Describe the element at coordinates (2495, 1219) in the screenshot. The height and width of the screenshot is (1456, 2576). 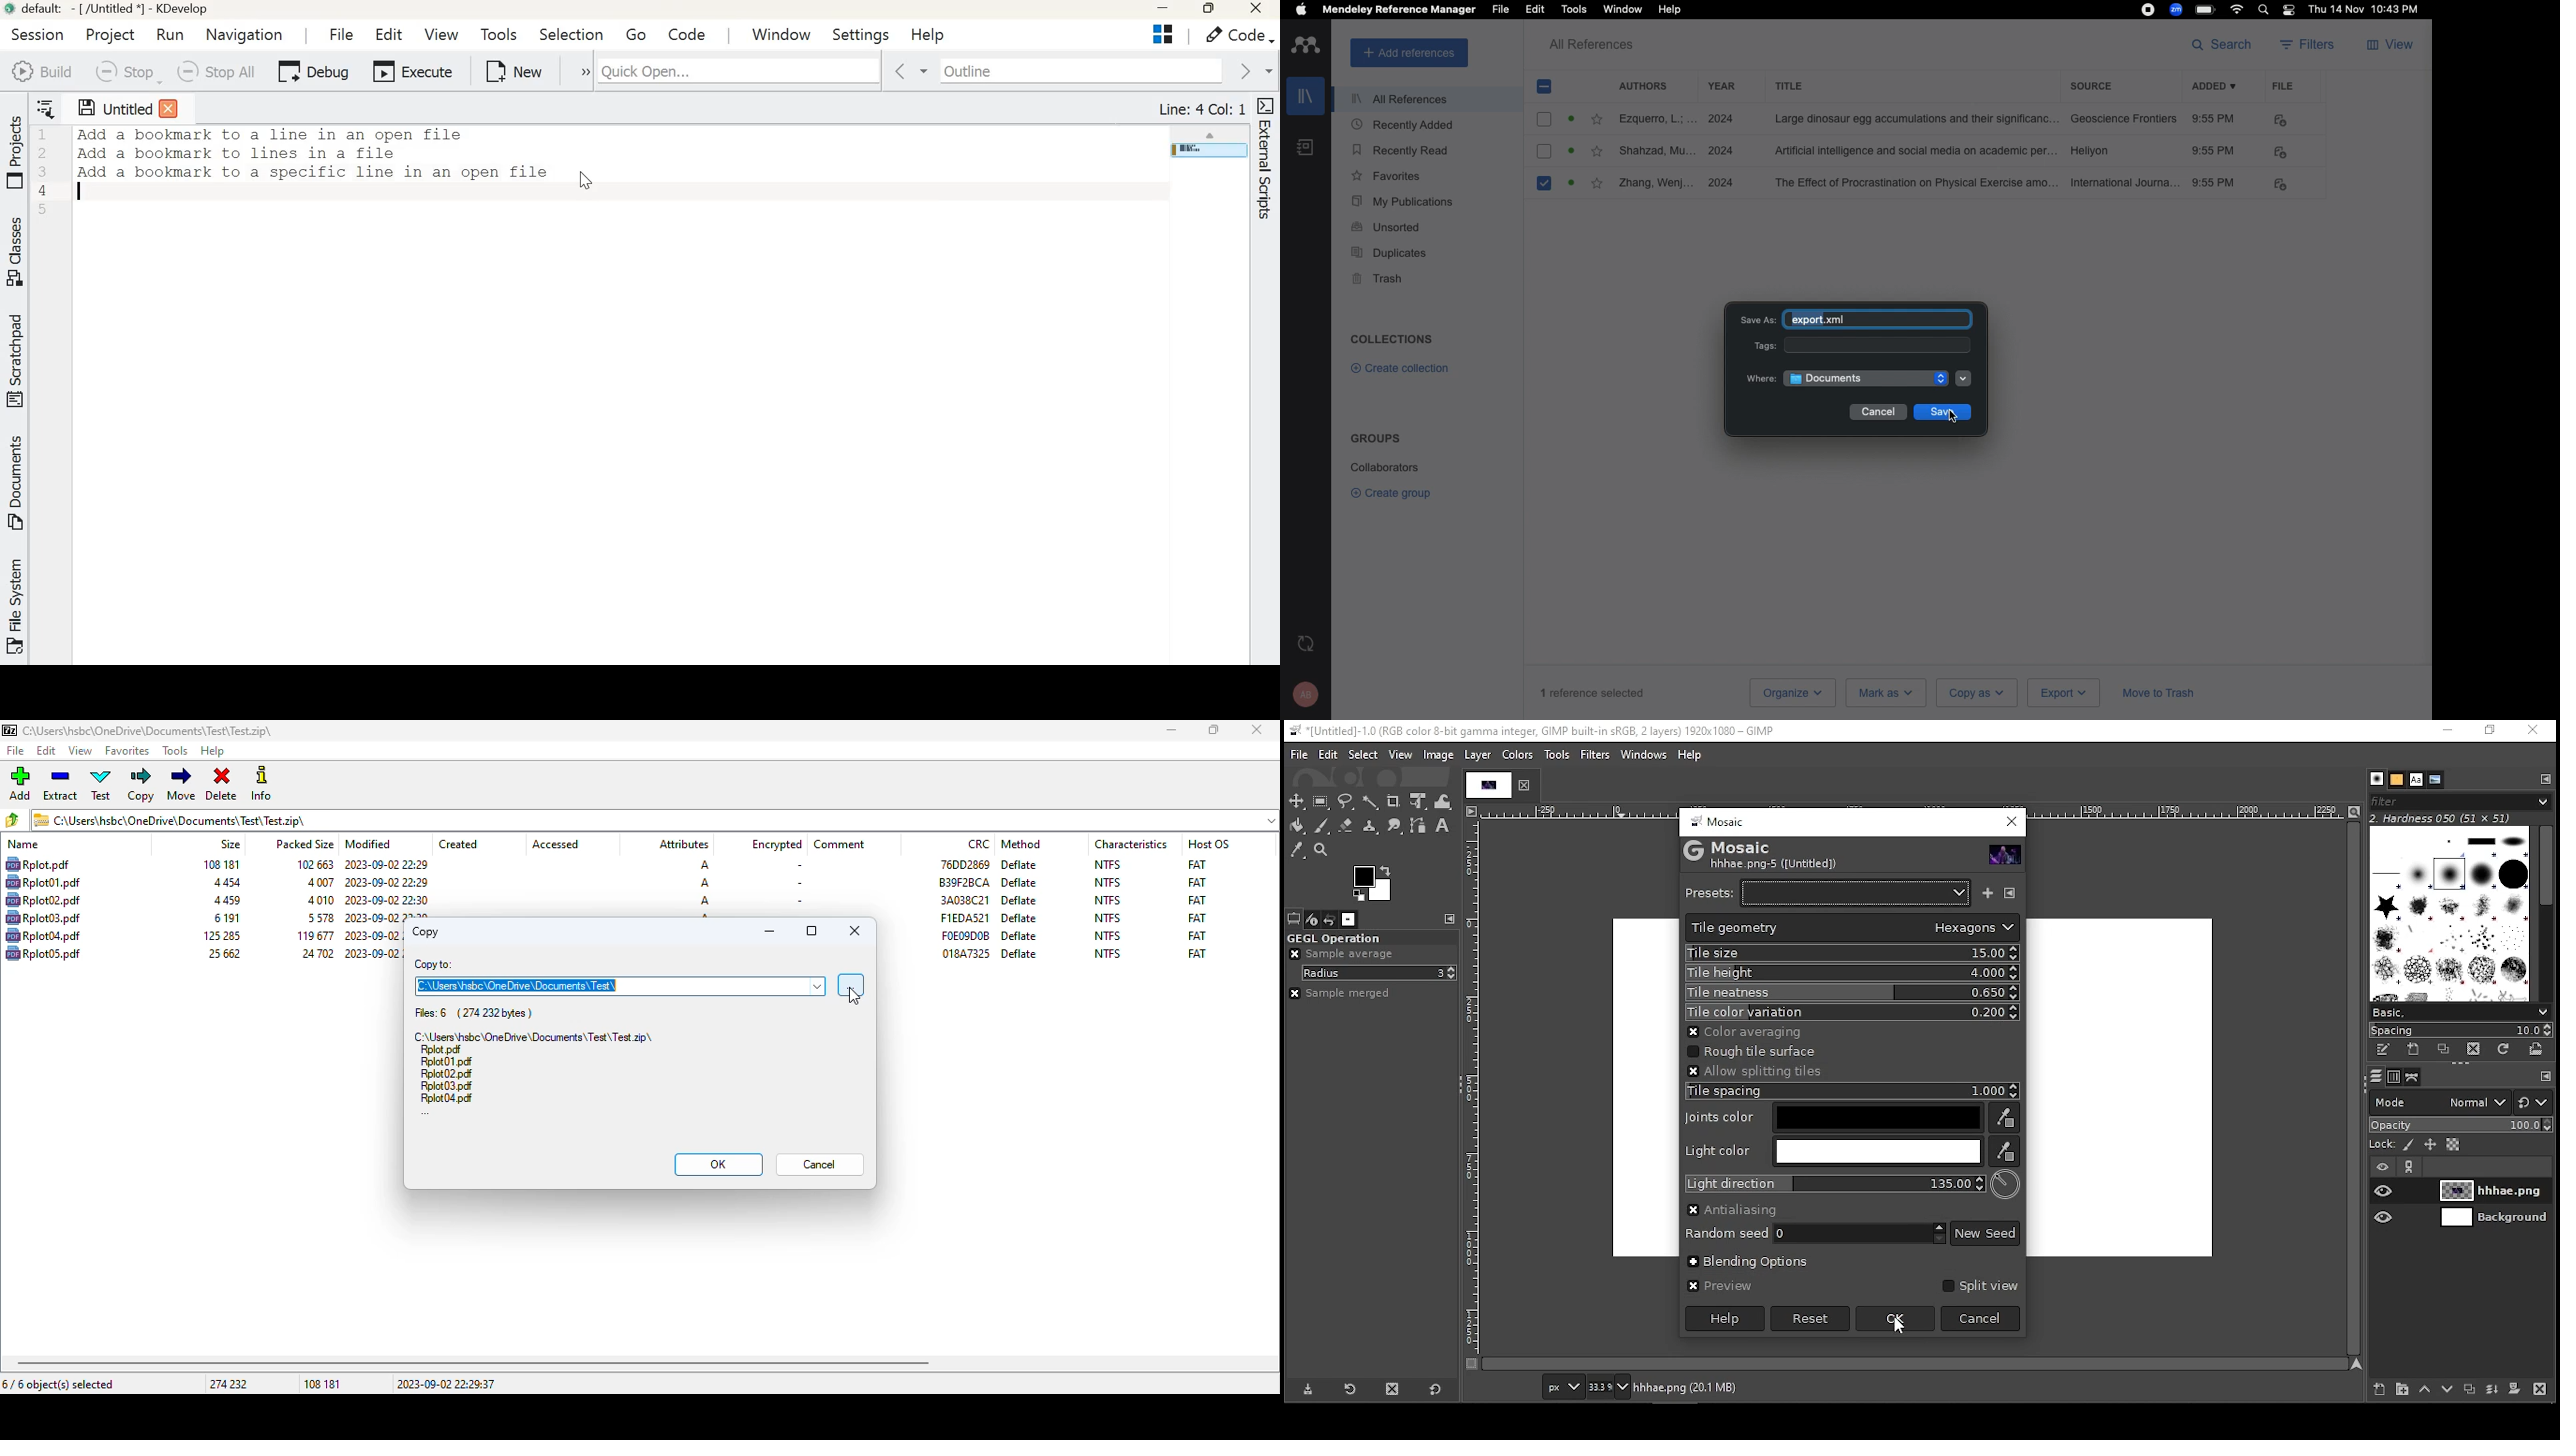
I see `layer ` at that location.